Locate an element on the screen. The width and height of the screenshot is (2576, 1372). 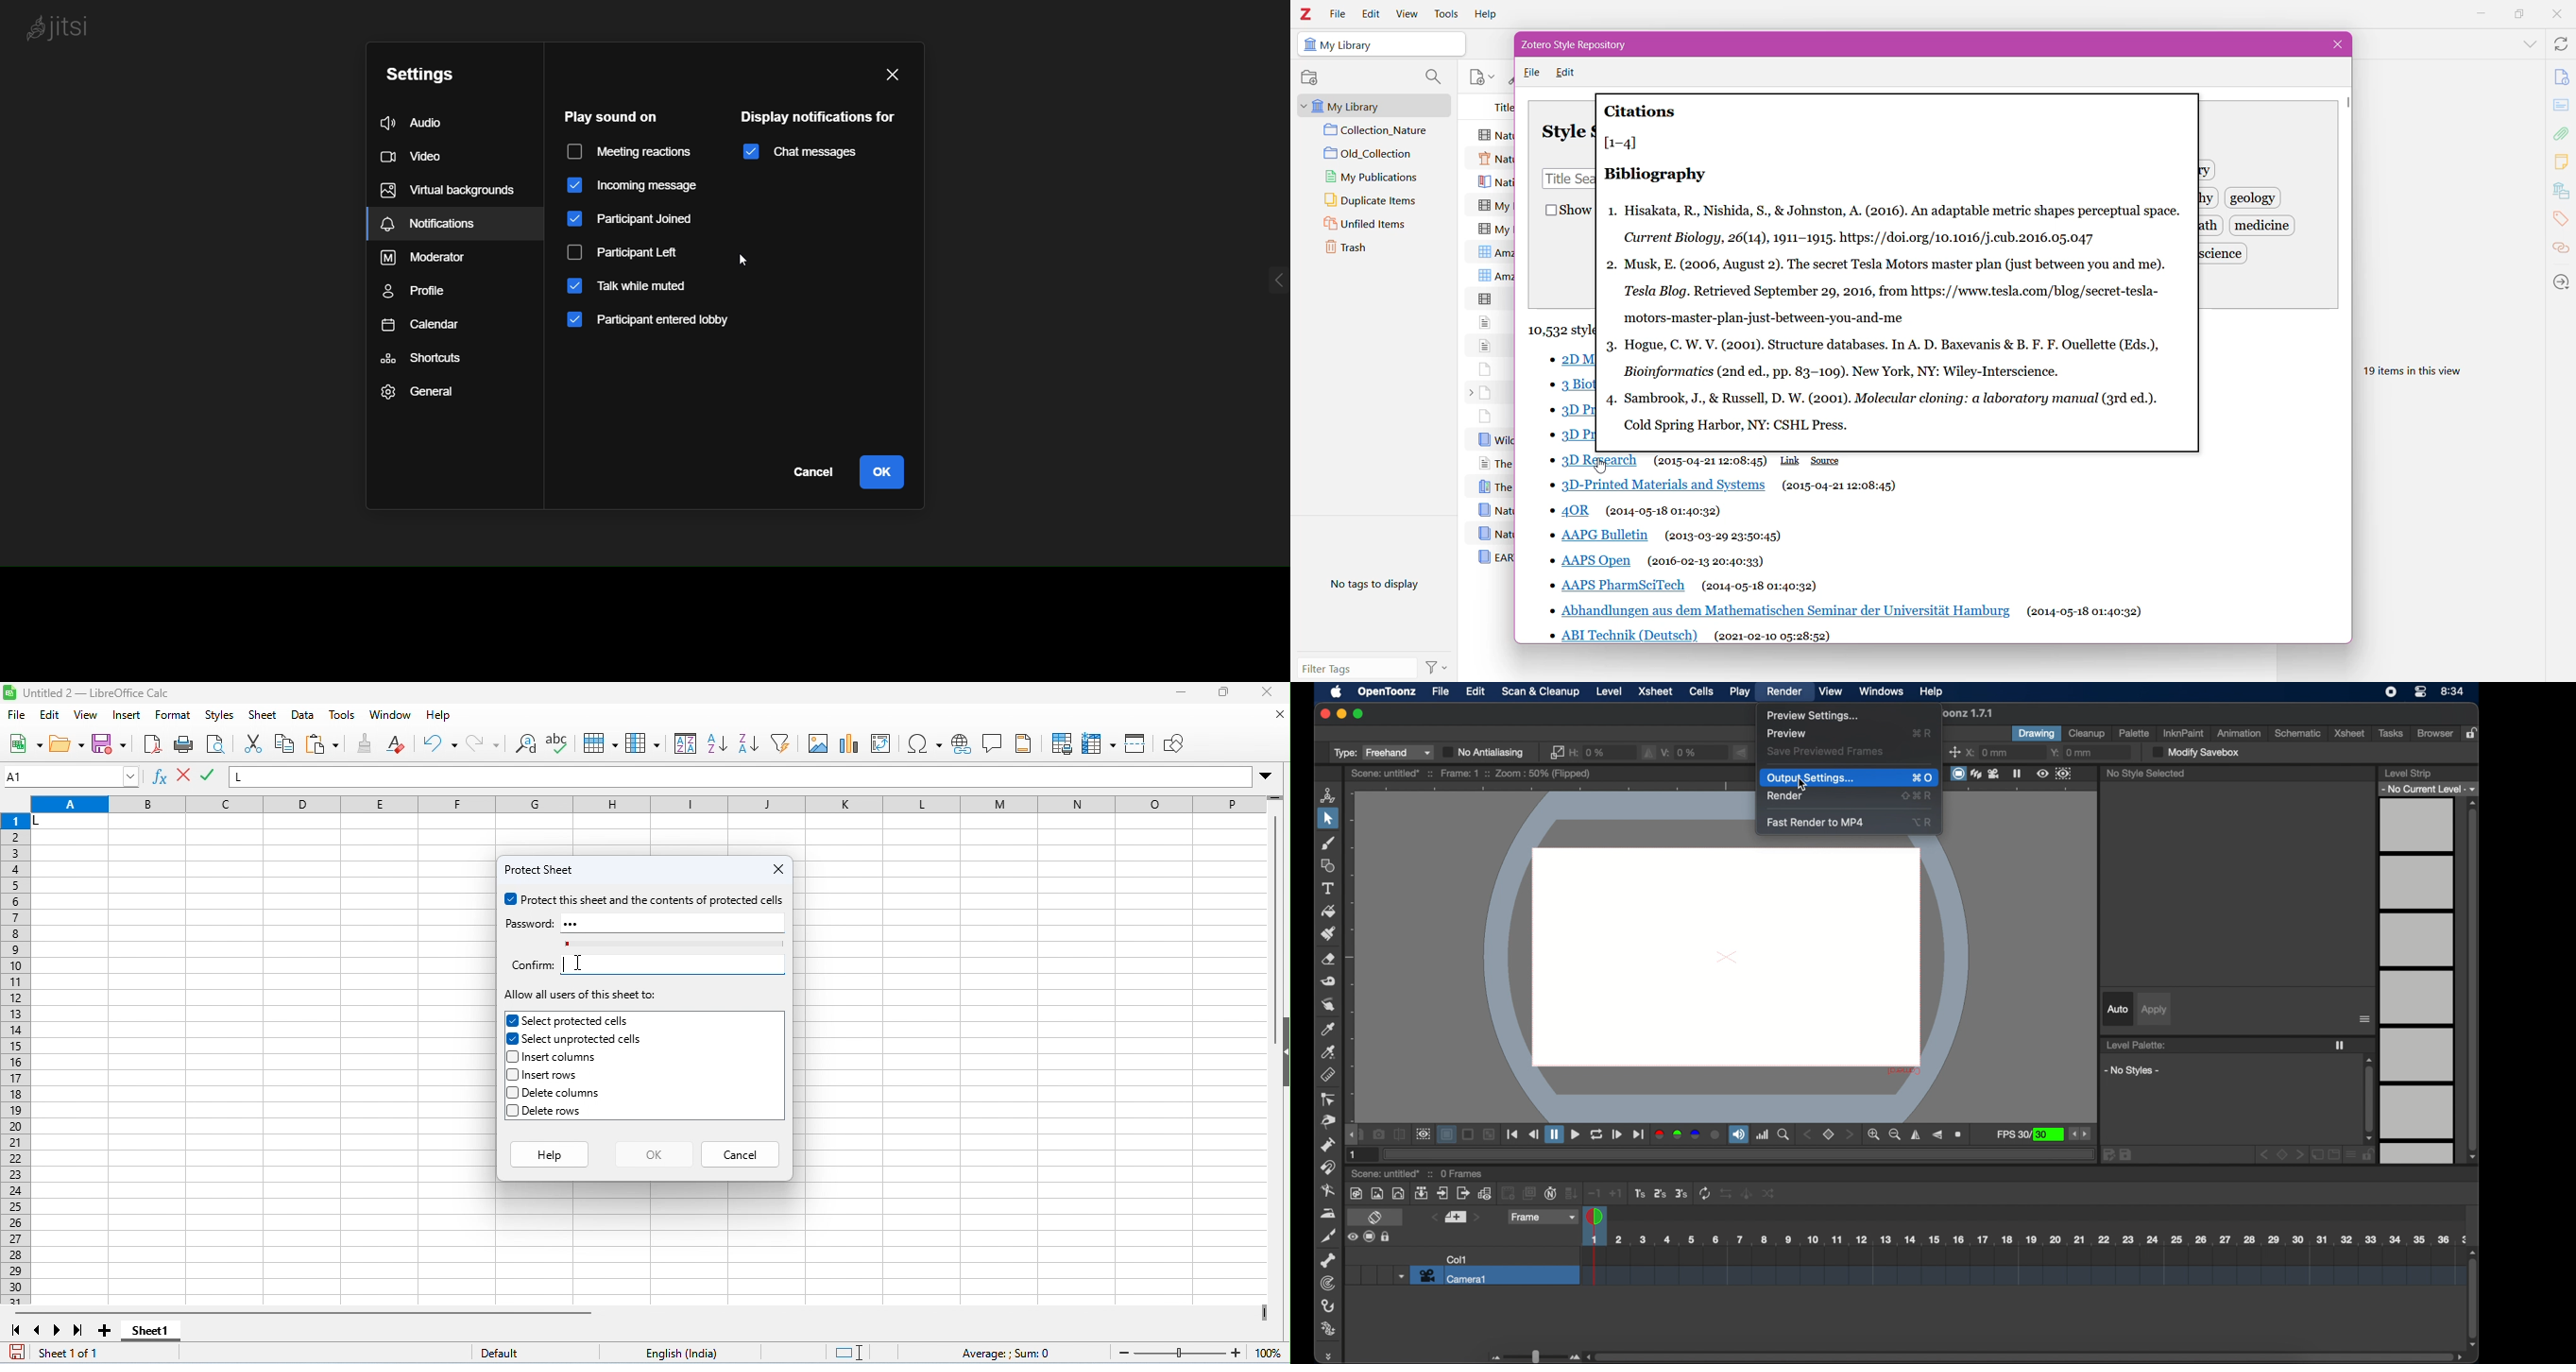
background is located at coordinates (1448, 1135).